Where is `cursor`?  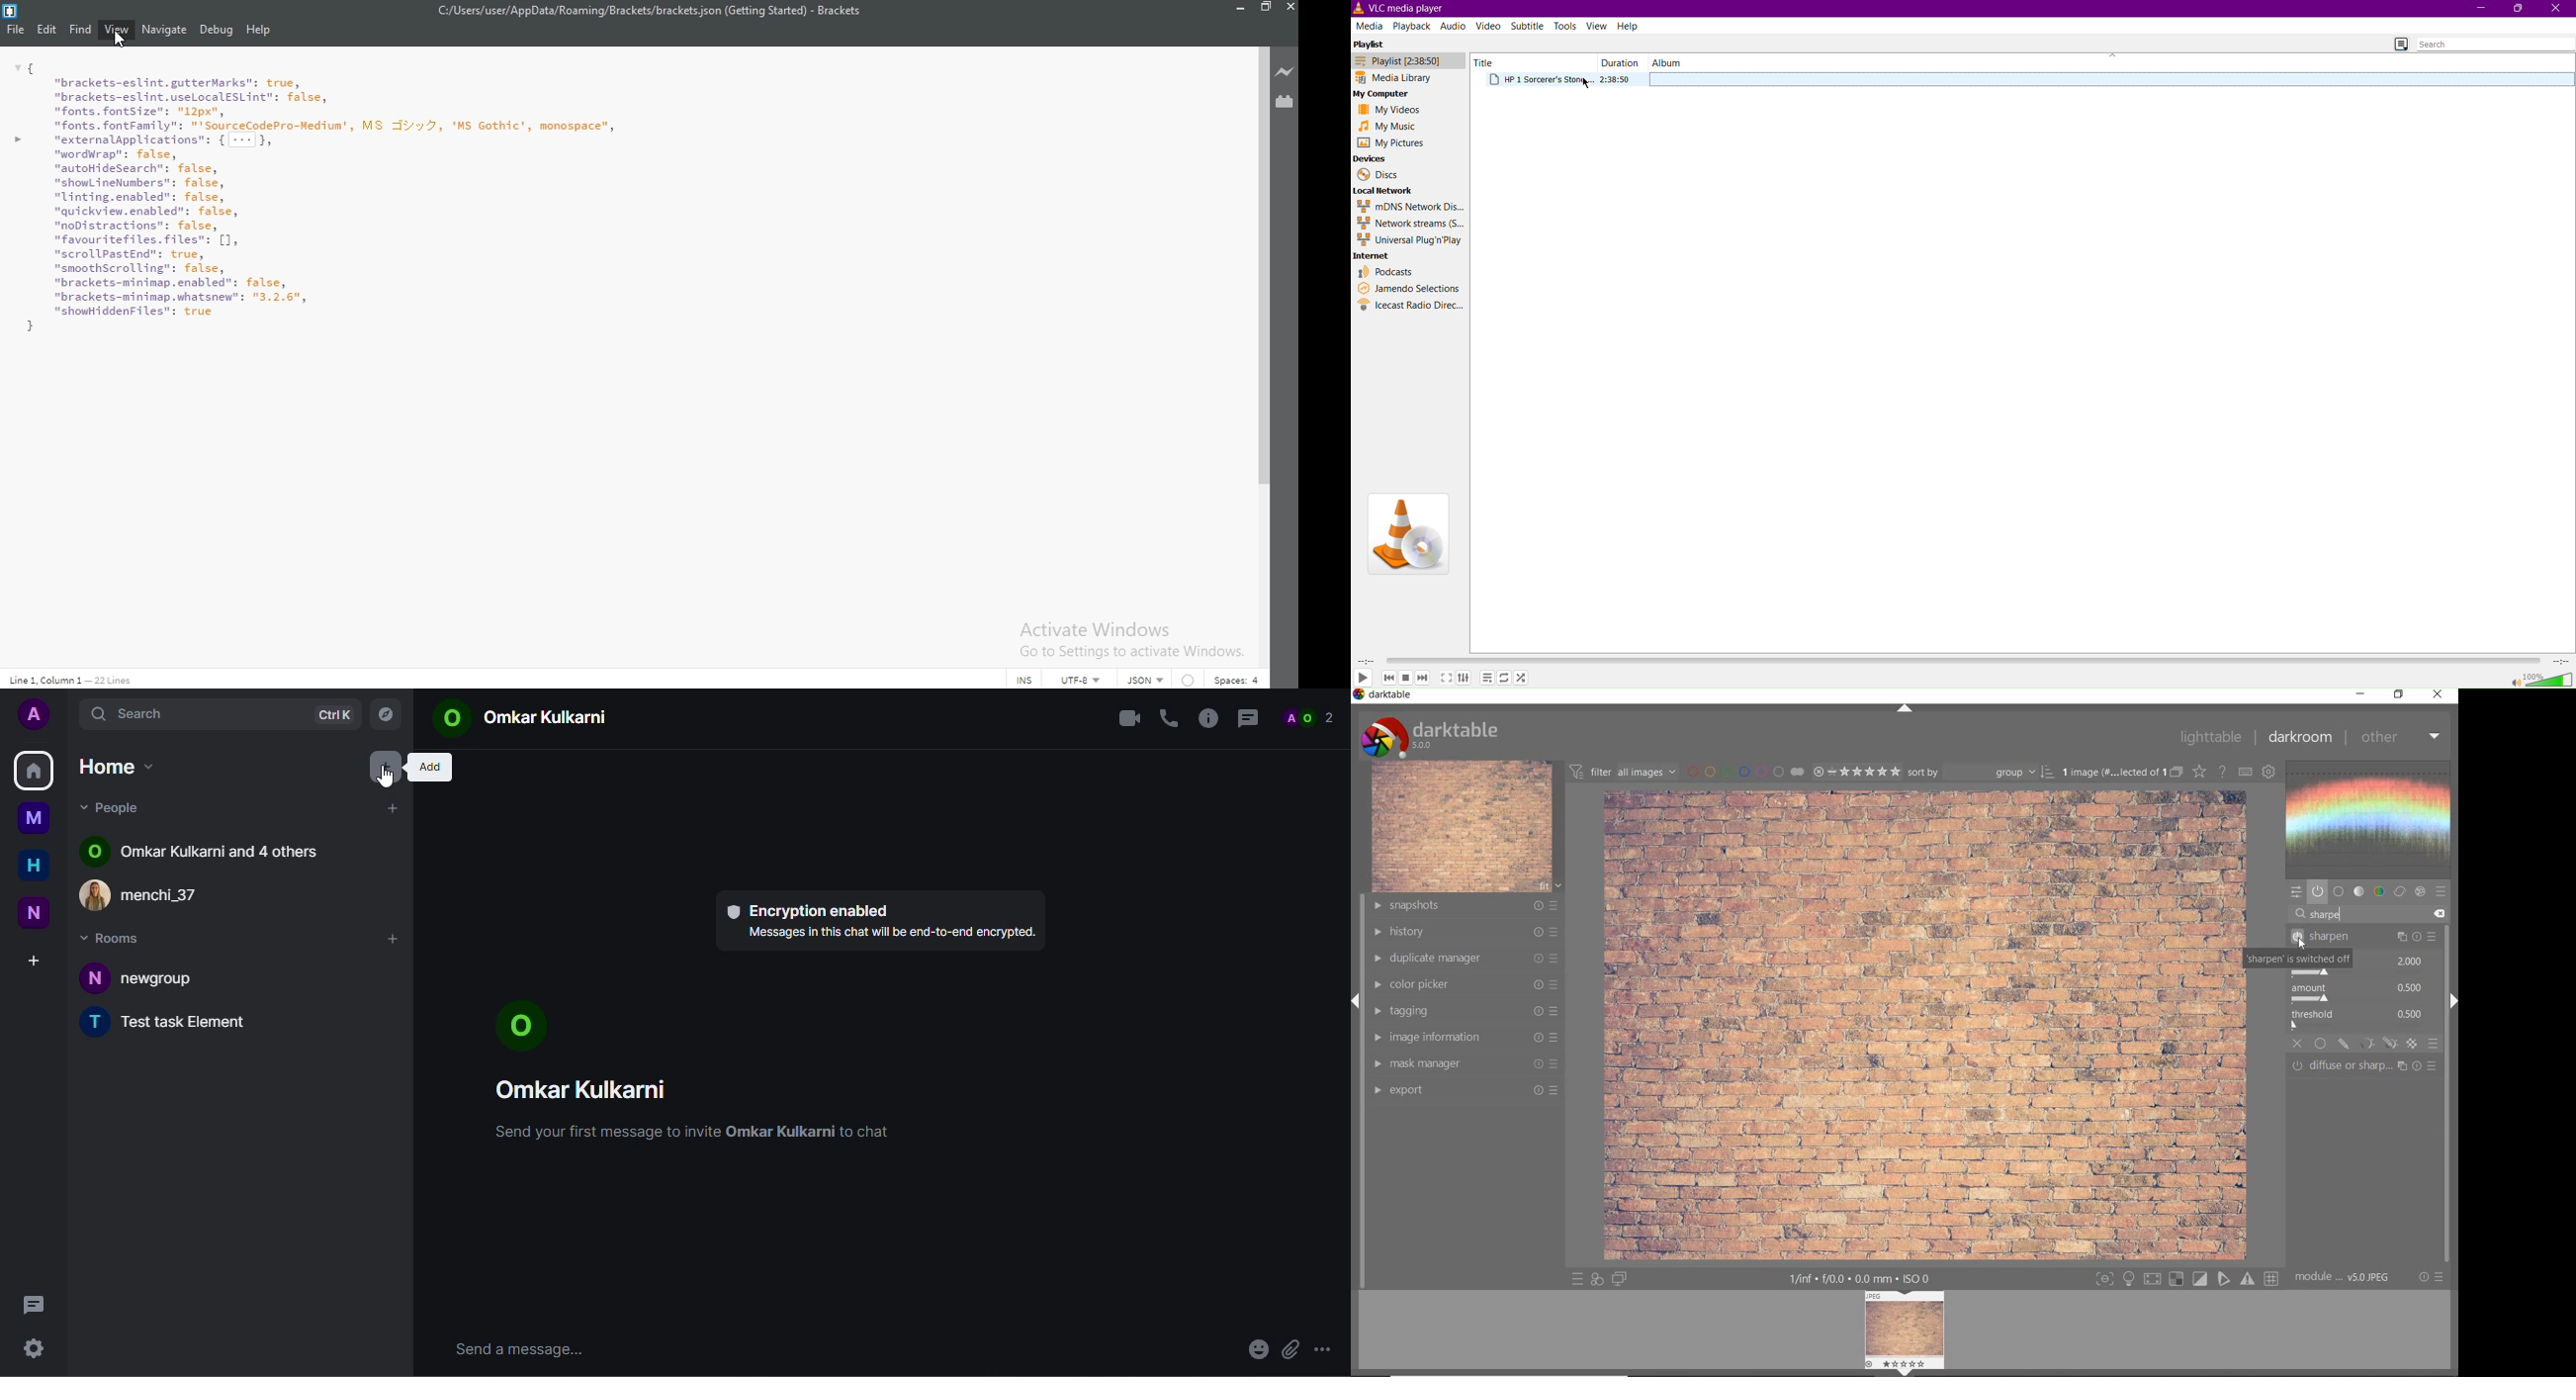 cursor is located at coordinates (122, 41).